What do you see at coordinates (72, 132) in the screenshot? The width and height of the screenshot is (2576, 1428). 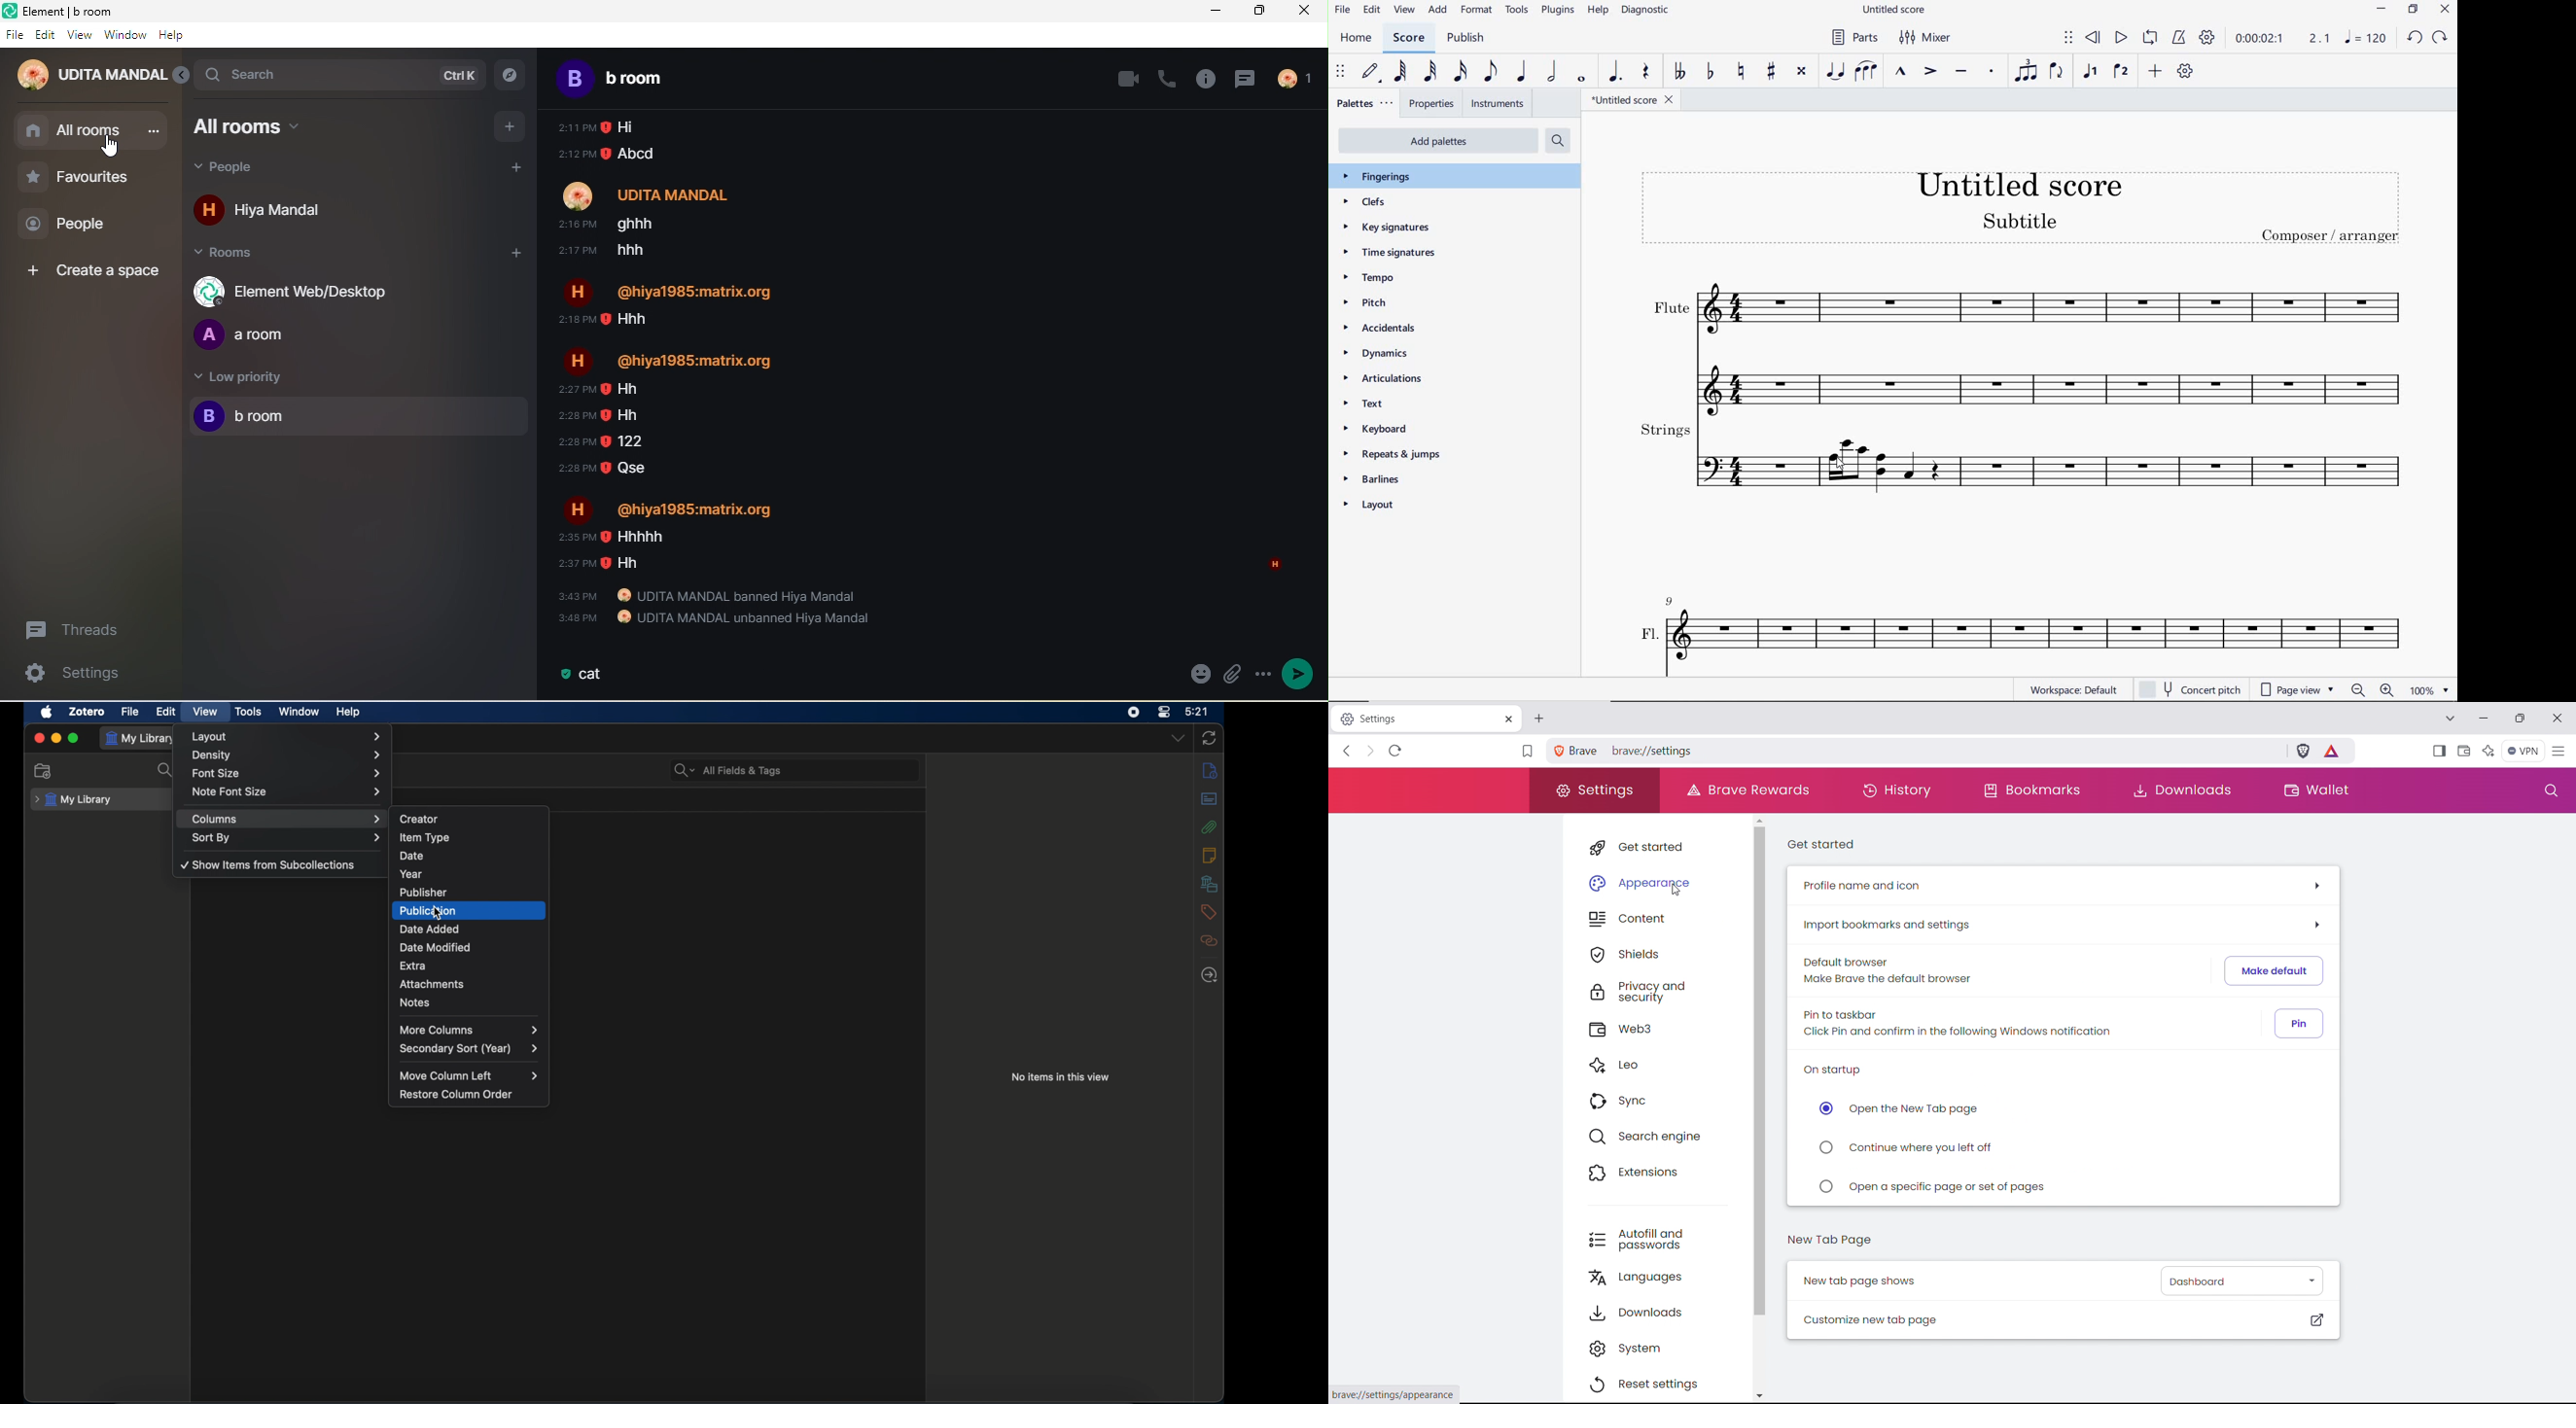 I see `all rooms` at bounding box center [72, 132].